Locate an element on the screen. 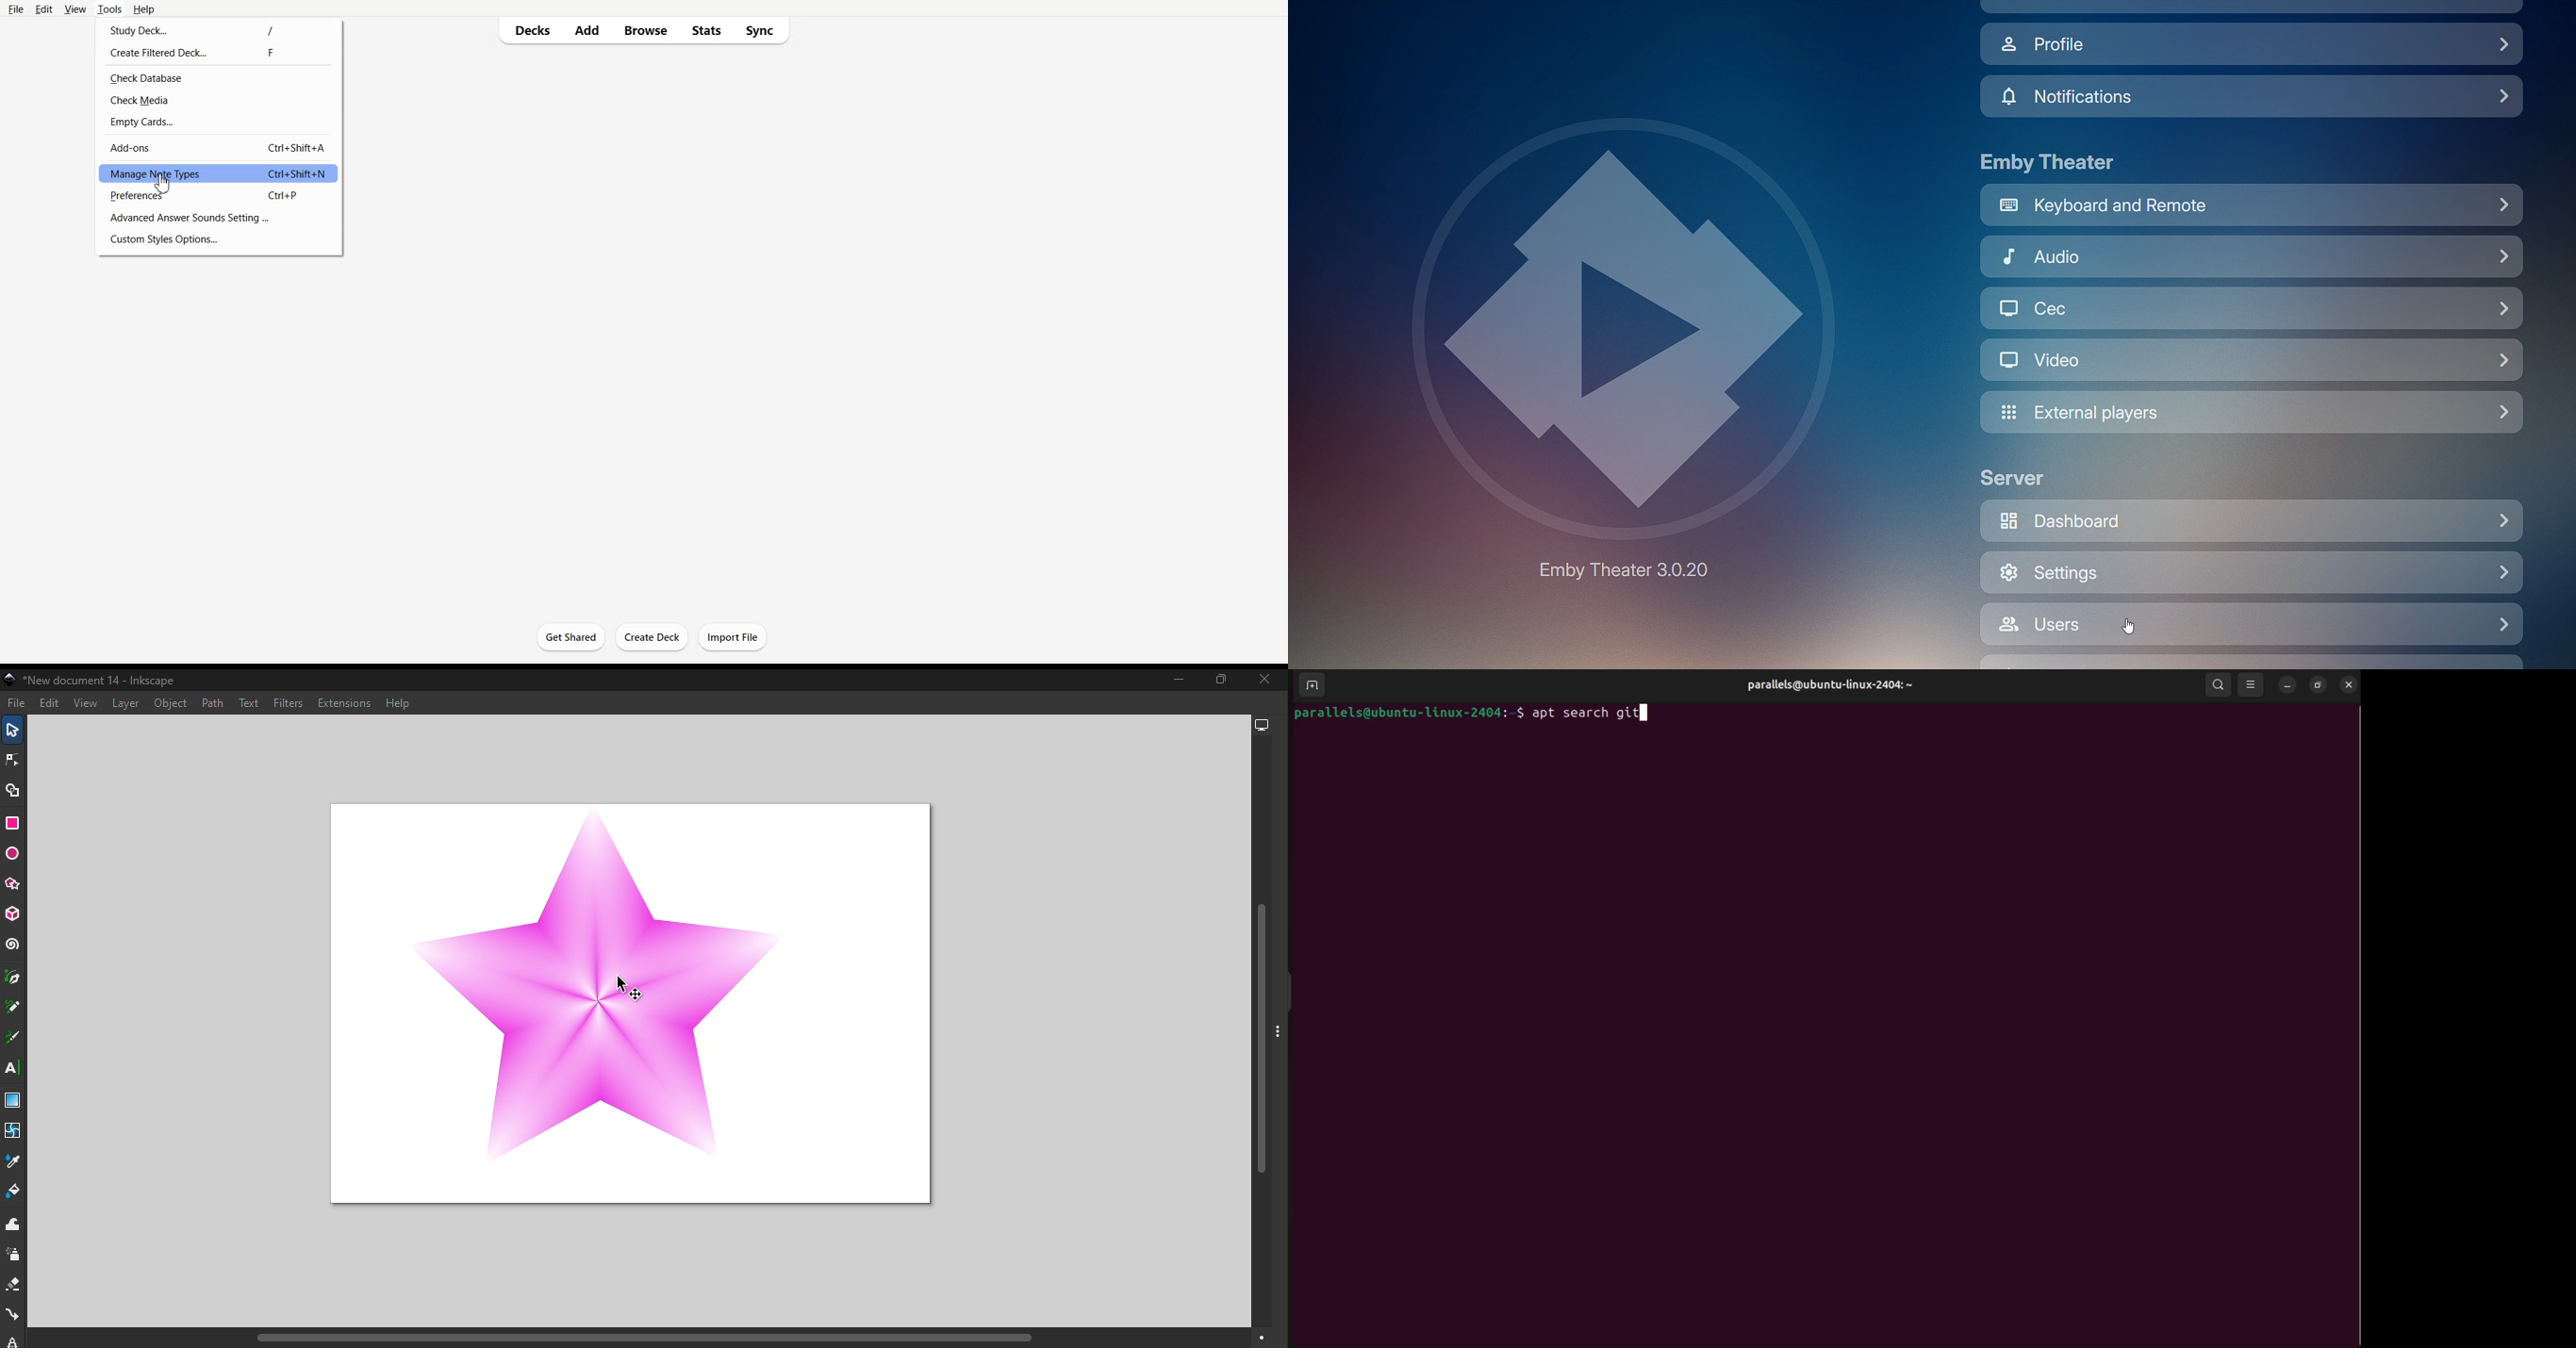  Ellipse/Arc tool is located at coordinates (14, 857).